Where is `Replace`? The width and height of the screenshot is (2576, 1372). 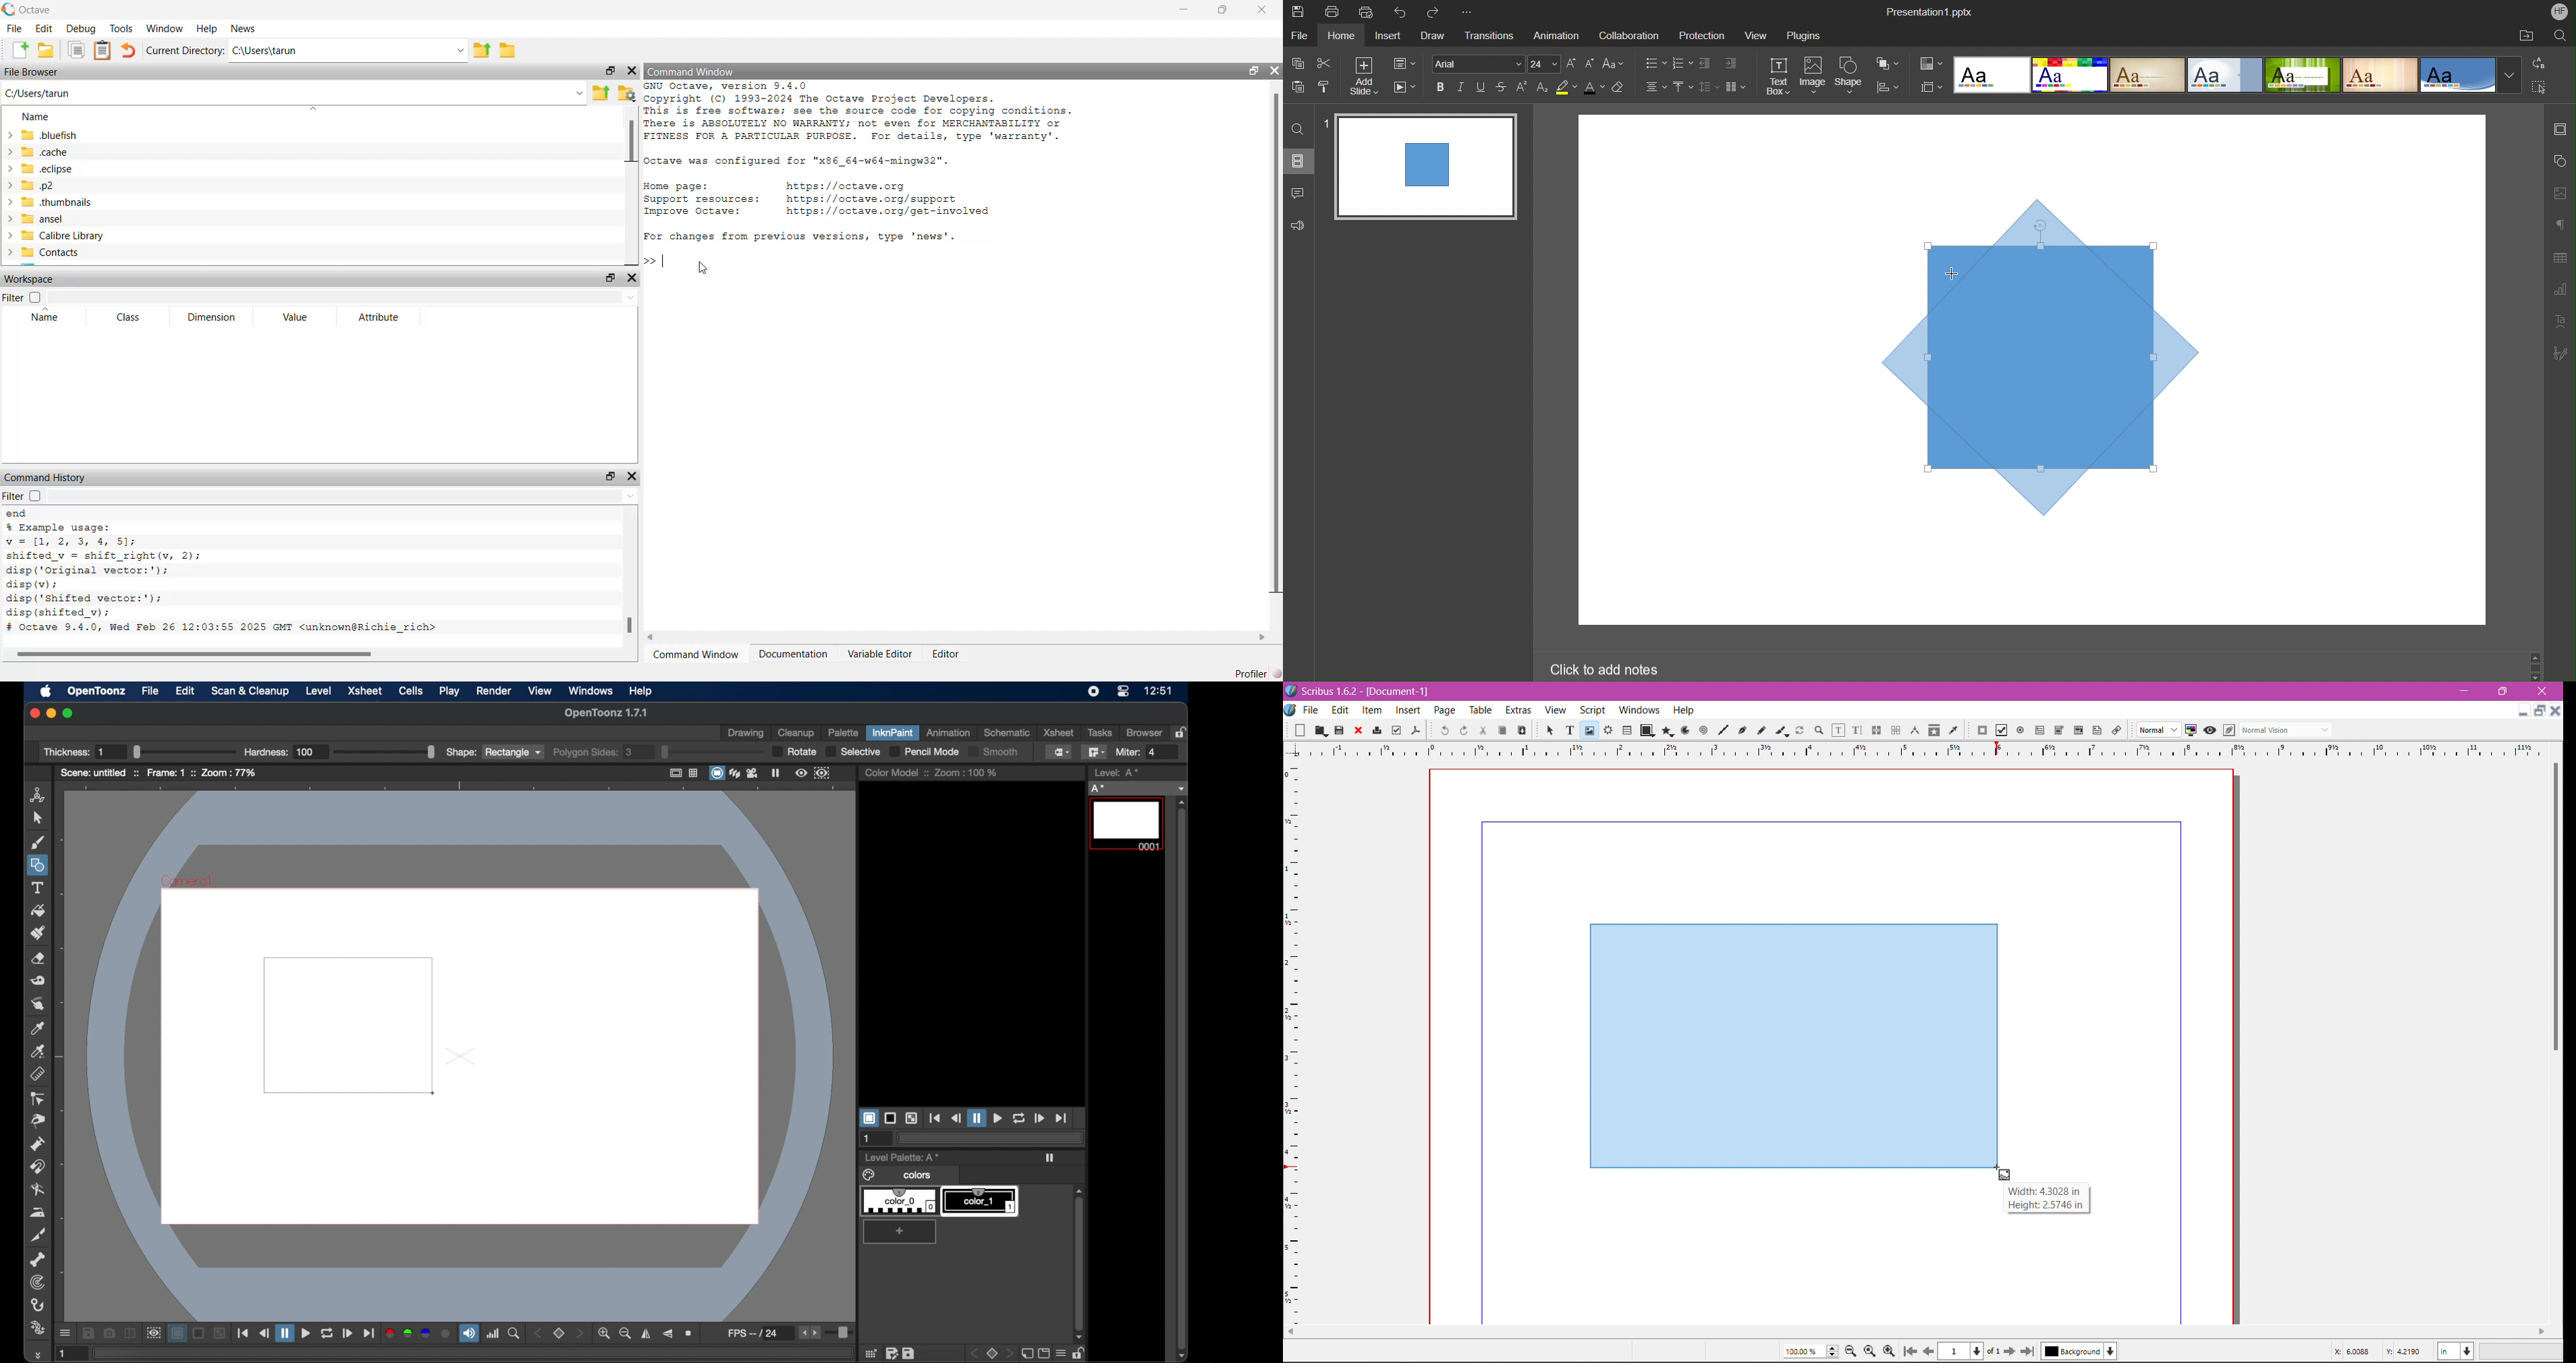 Replace is located at coordinates (2539, 63).